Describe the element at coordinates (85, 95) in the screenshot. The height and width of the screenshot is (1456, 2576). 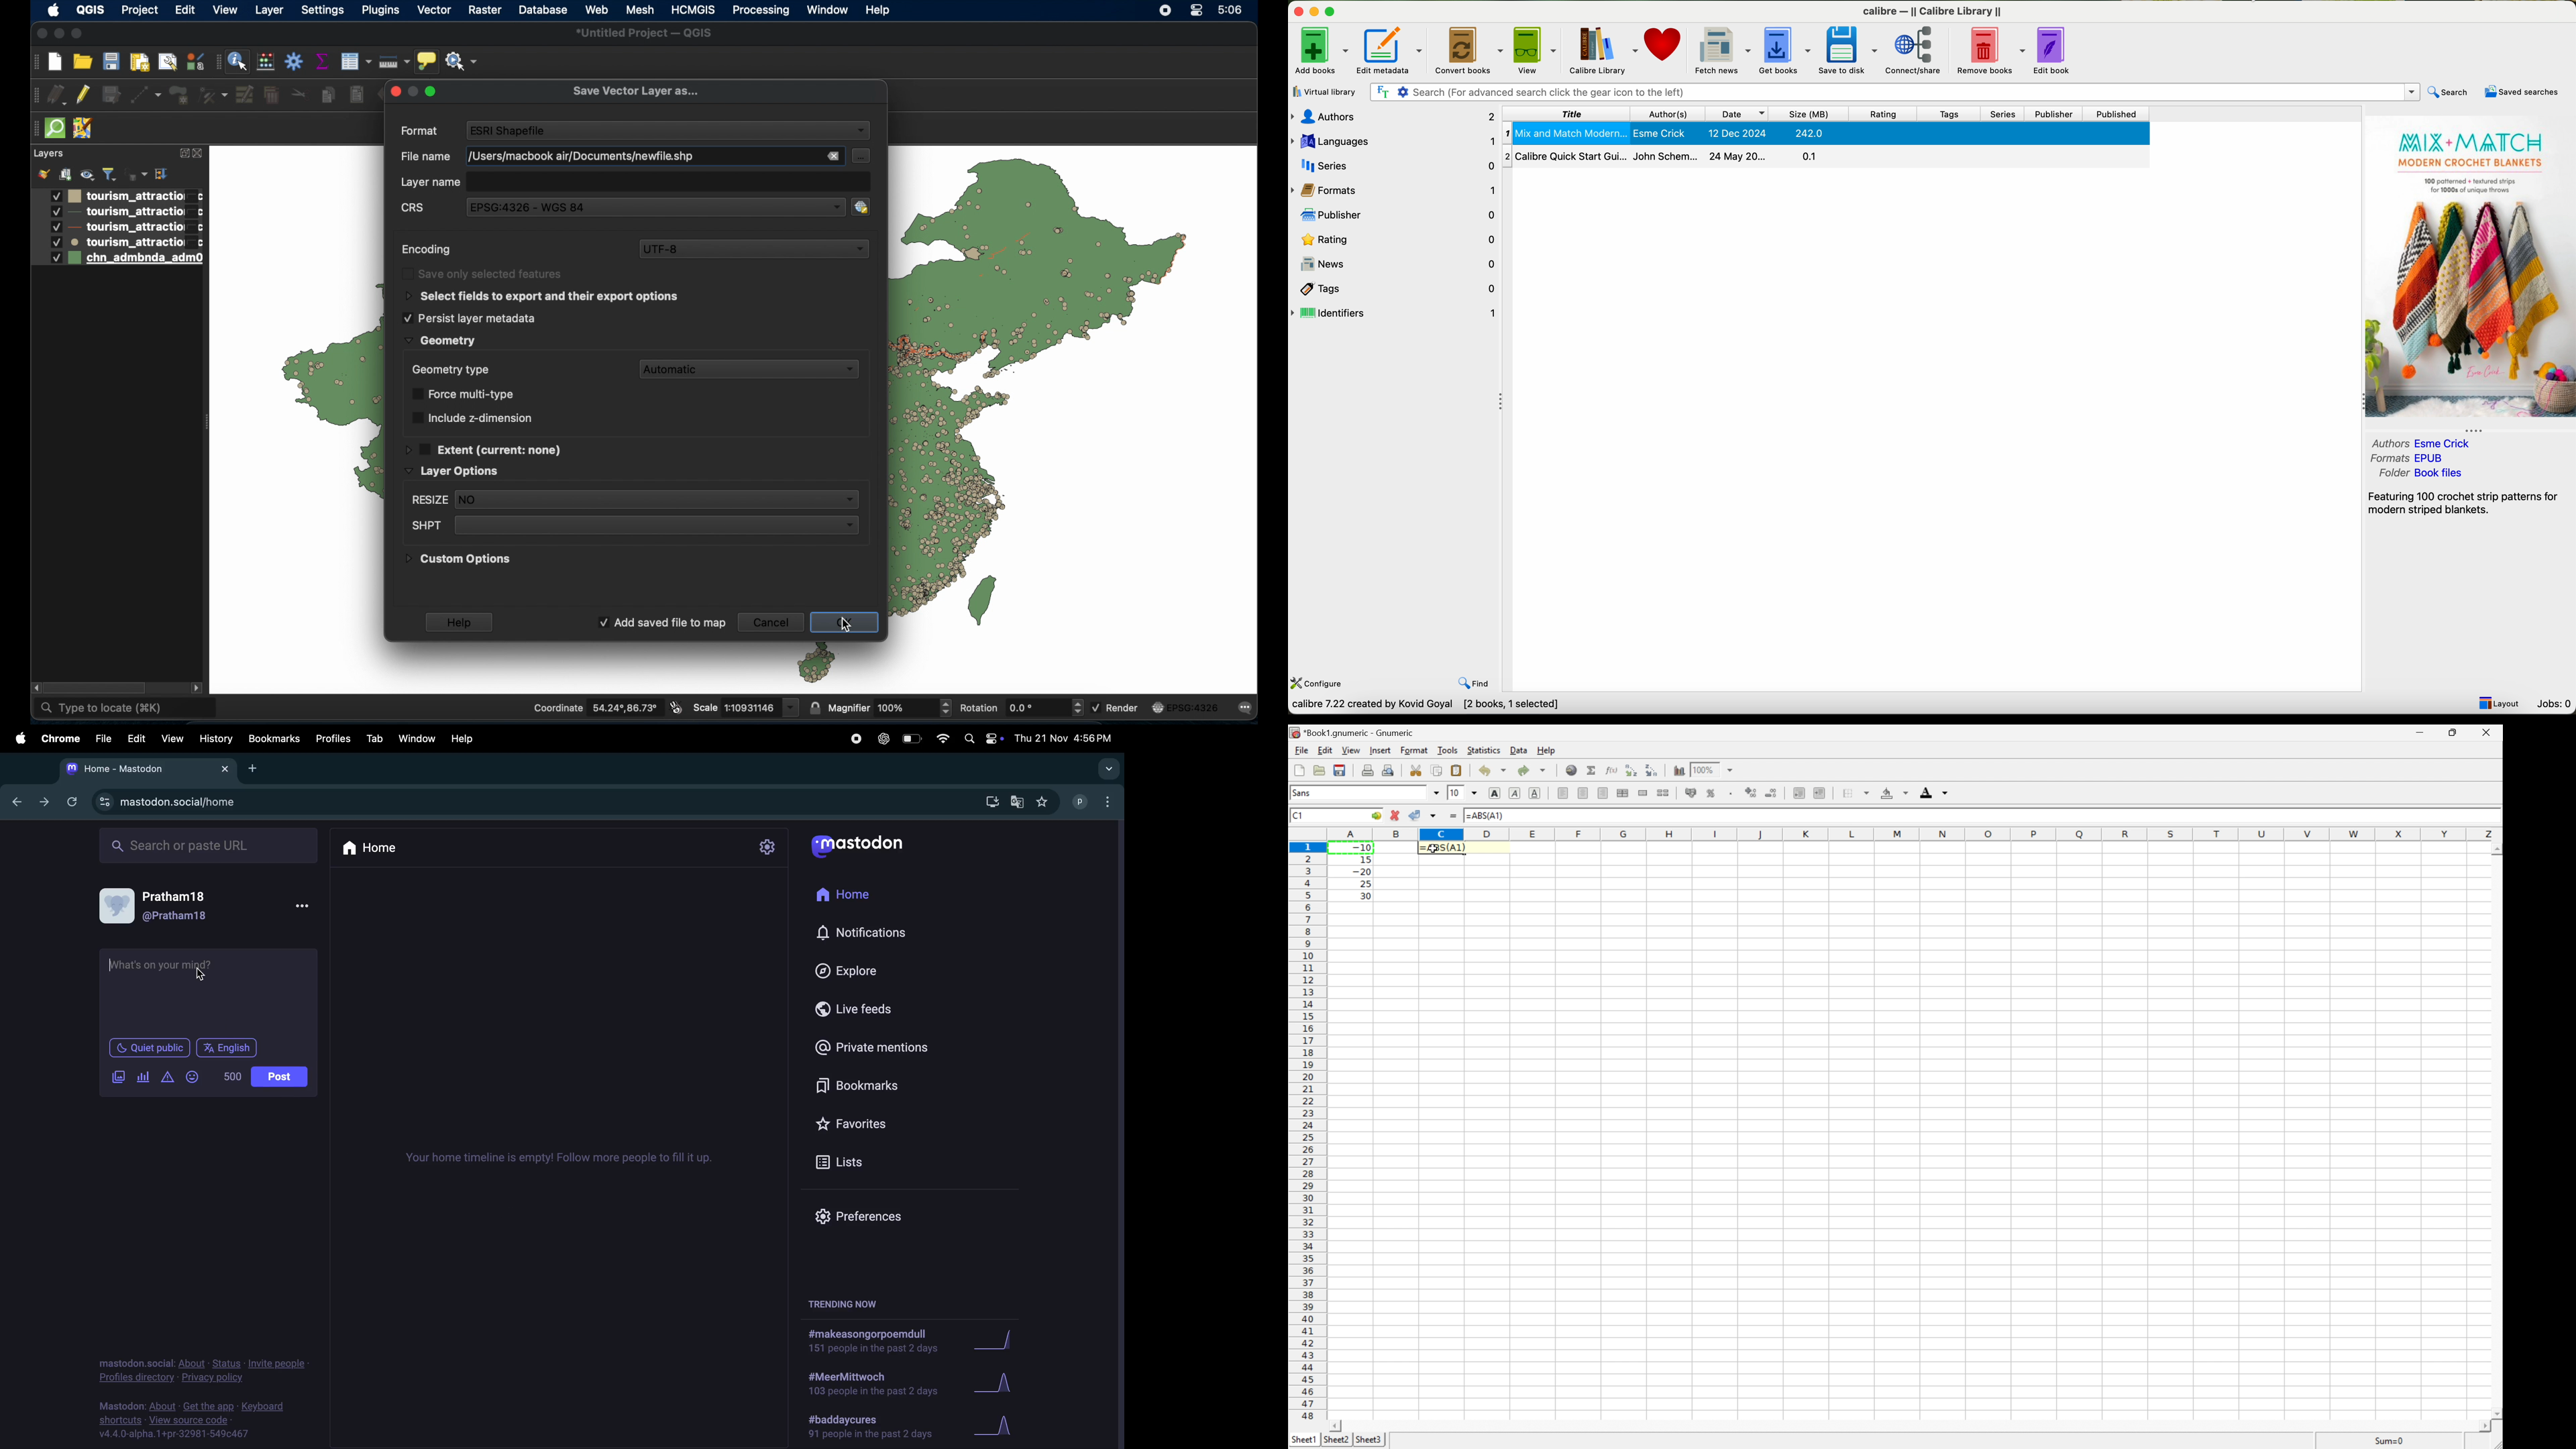
I see `toggle editing` at that location.